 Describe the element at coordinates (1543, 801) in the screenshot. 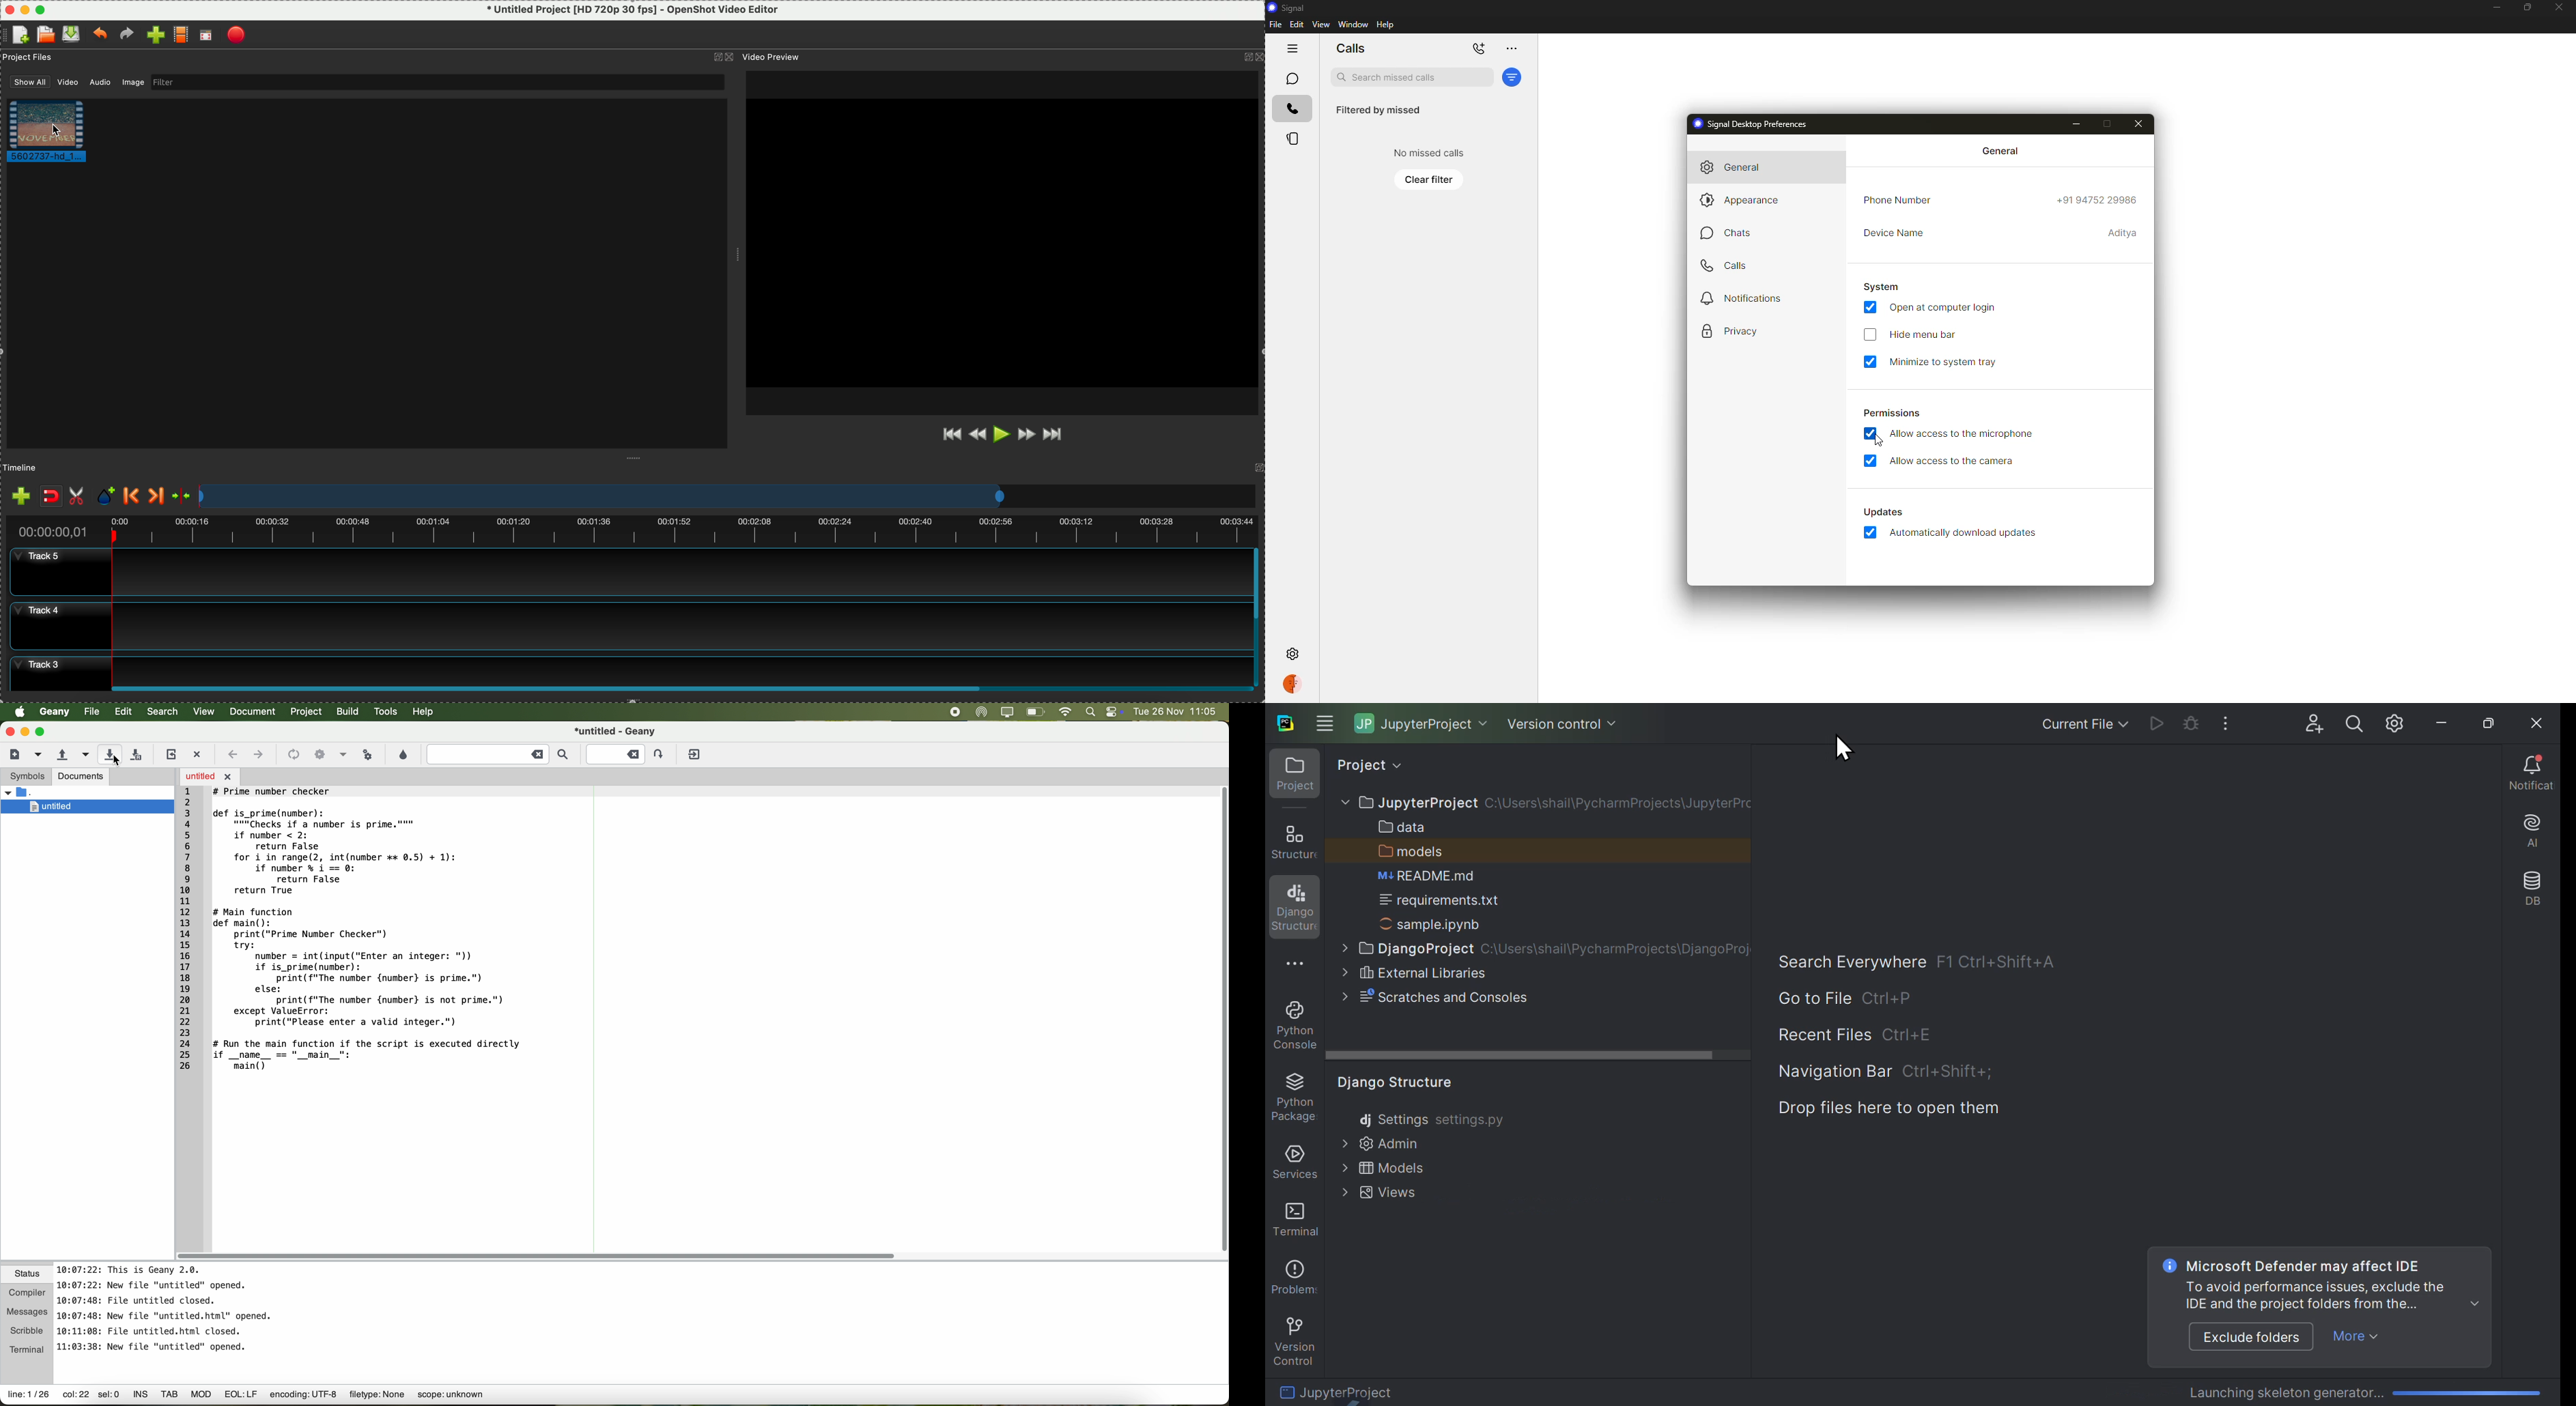

I see `Jupiter project path` at that location.